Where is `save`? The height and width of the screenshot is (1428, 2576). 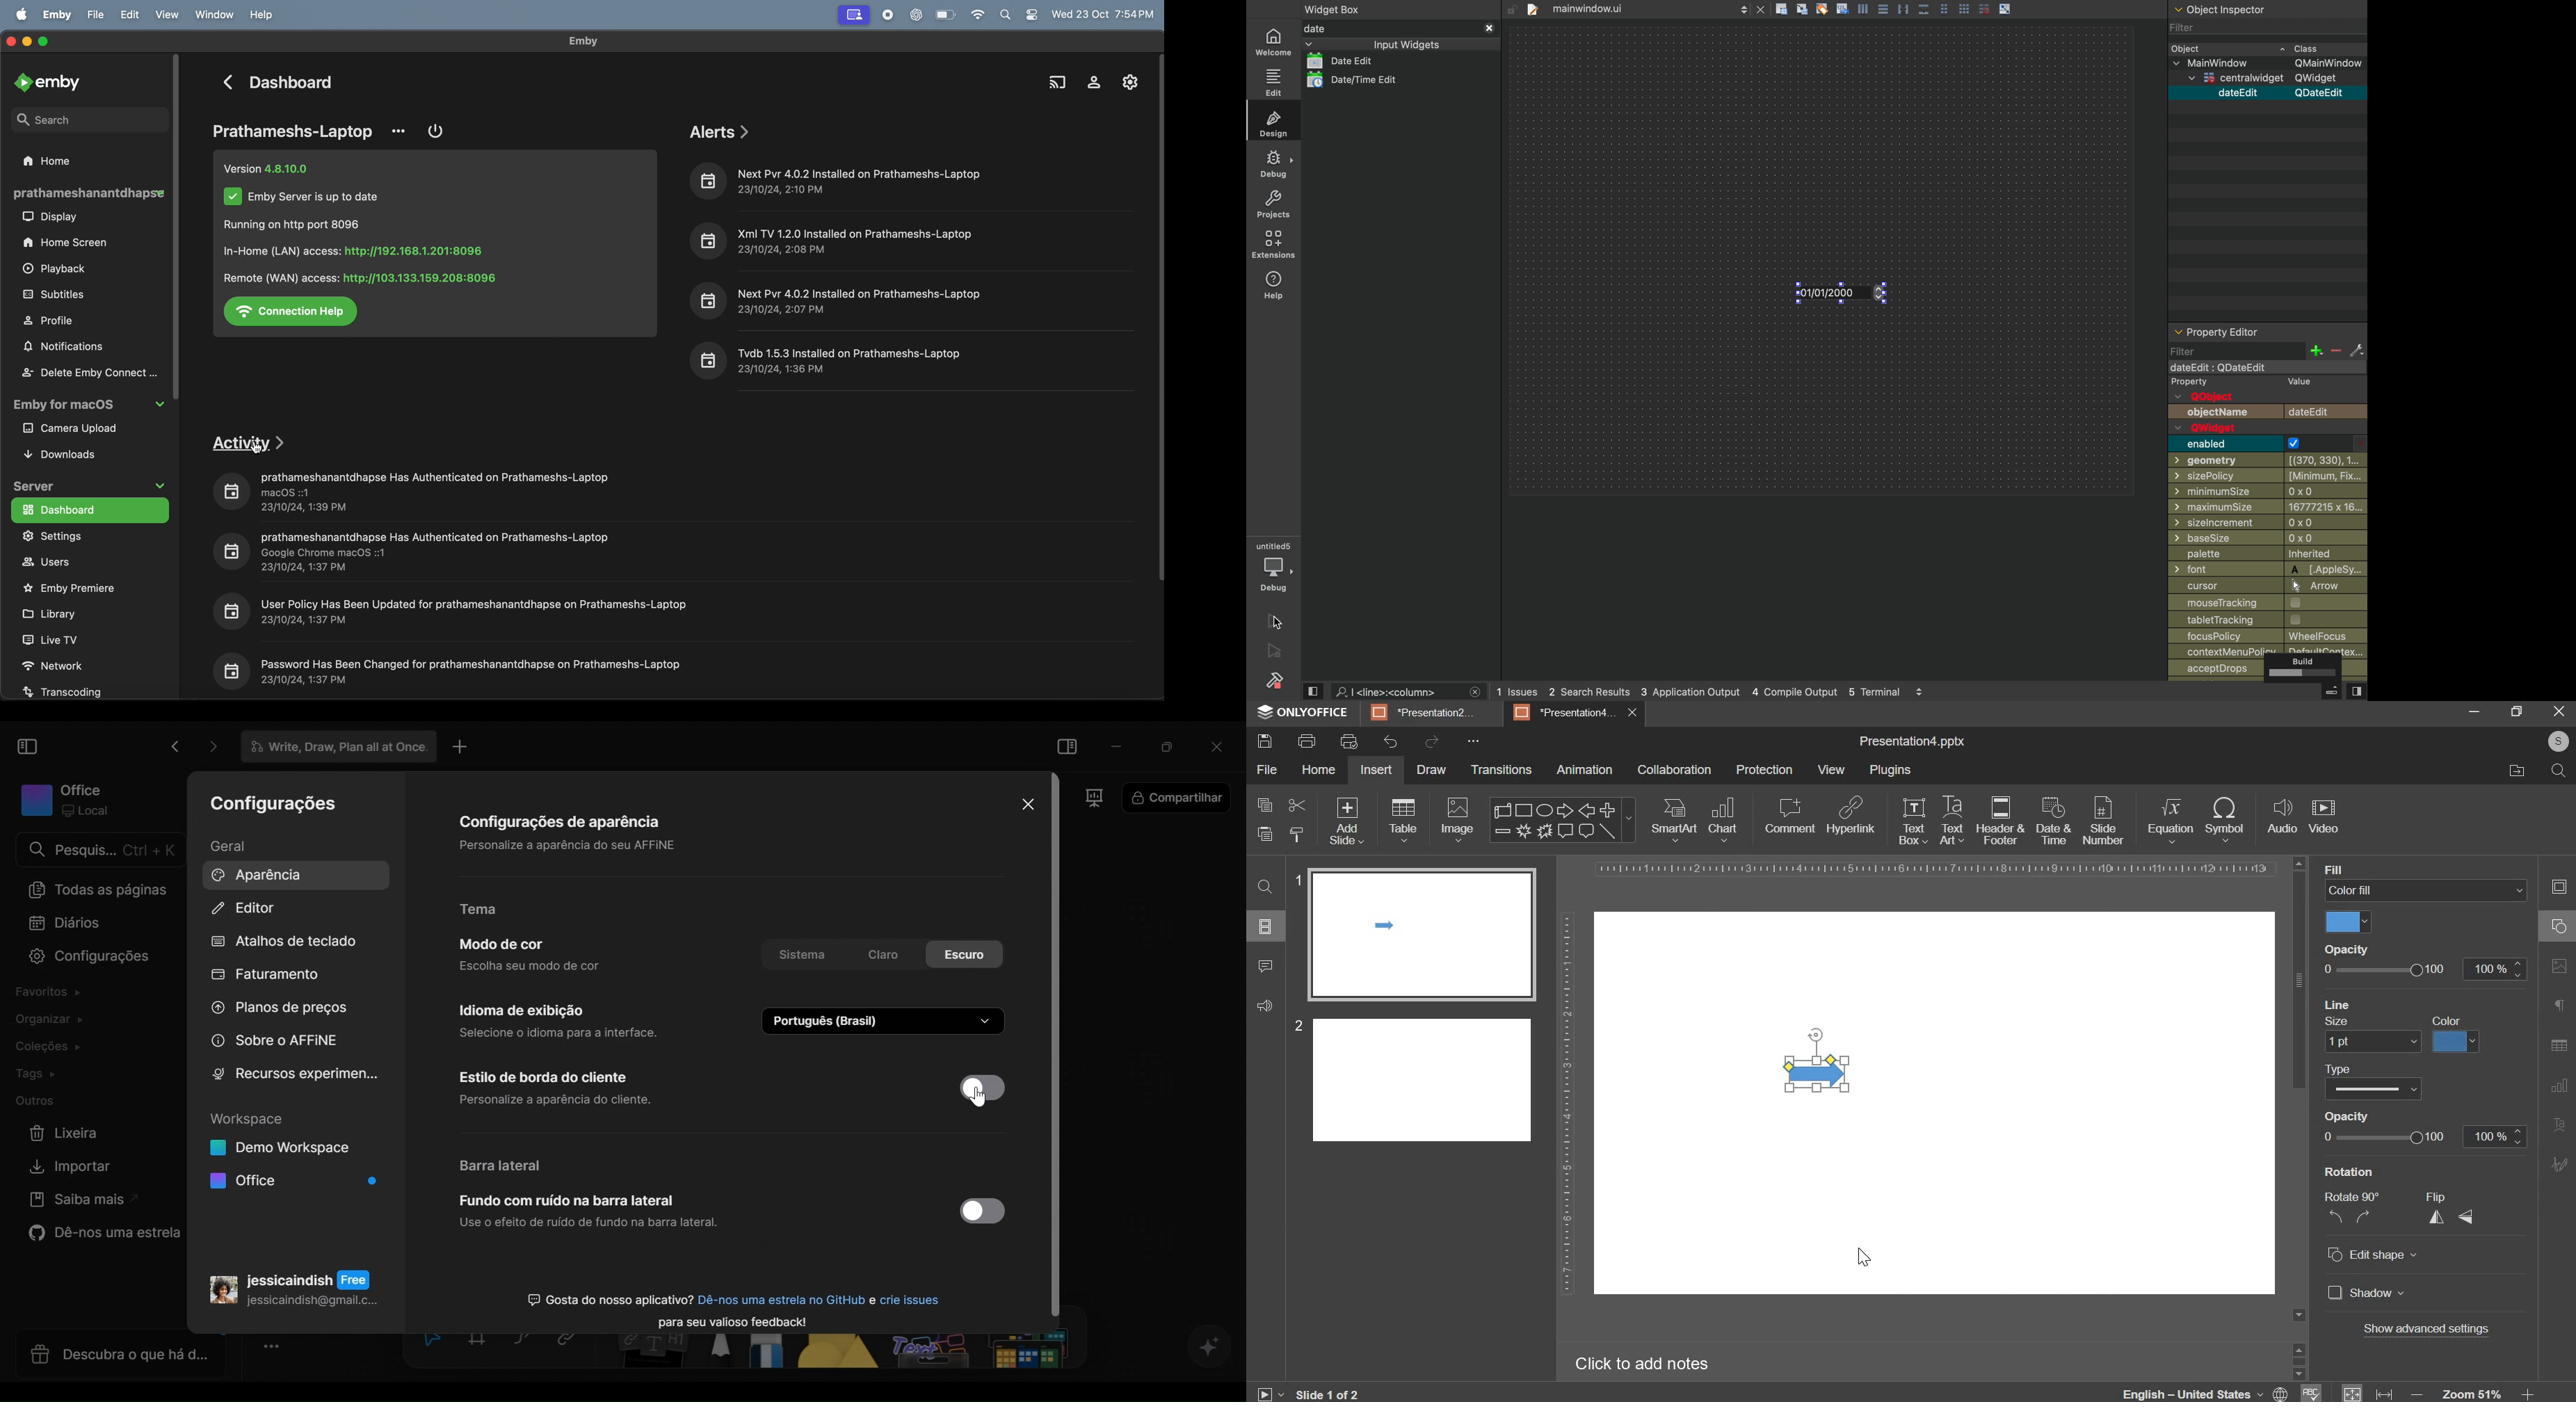
save is located at coordinates (1267, 743).